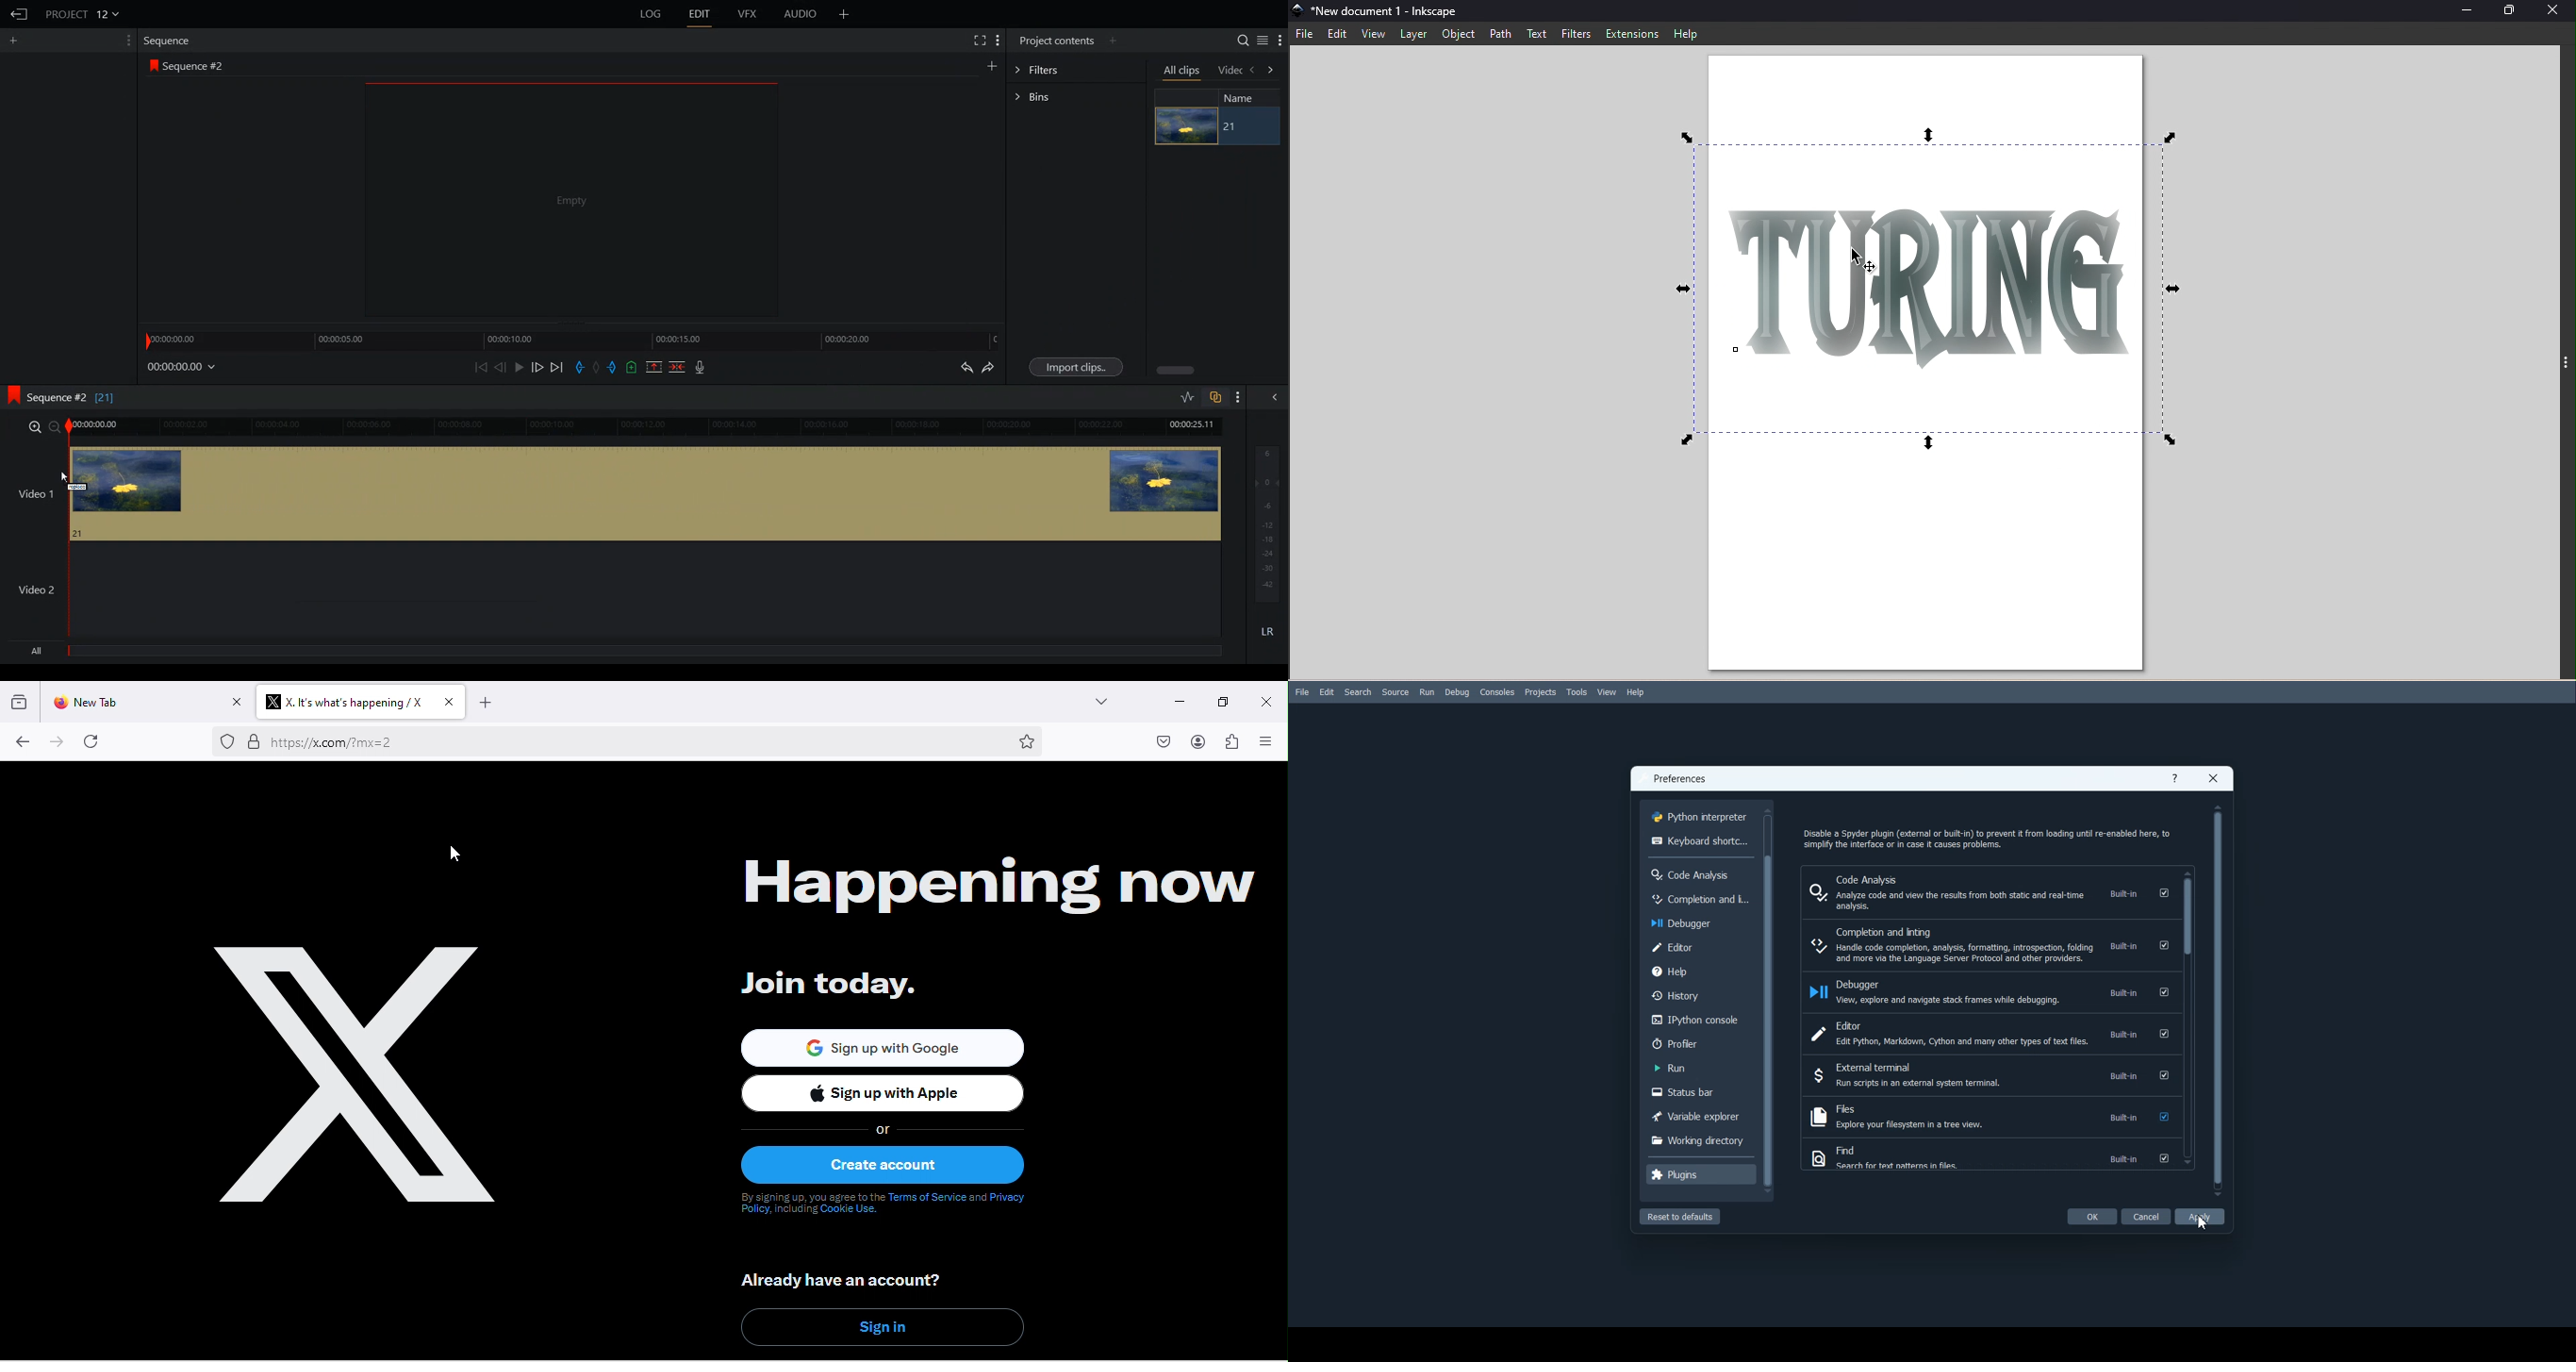  What do you see at coordinates (557, 367) in the screenshot?
I see `Move Forward` at bounding box center [557, 367].